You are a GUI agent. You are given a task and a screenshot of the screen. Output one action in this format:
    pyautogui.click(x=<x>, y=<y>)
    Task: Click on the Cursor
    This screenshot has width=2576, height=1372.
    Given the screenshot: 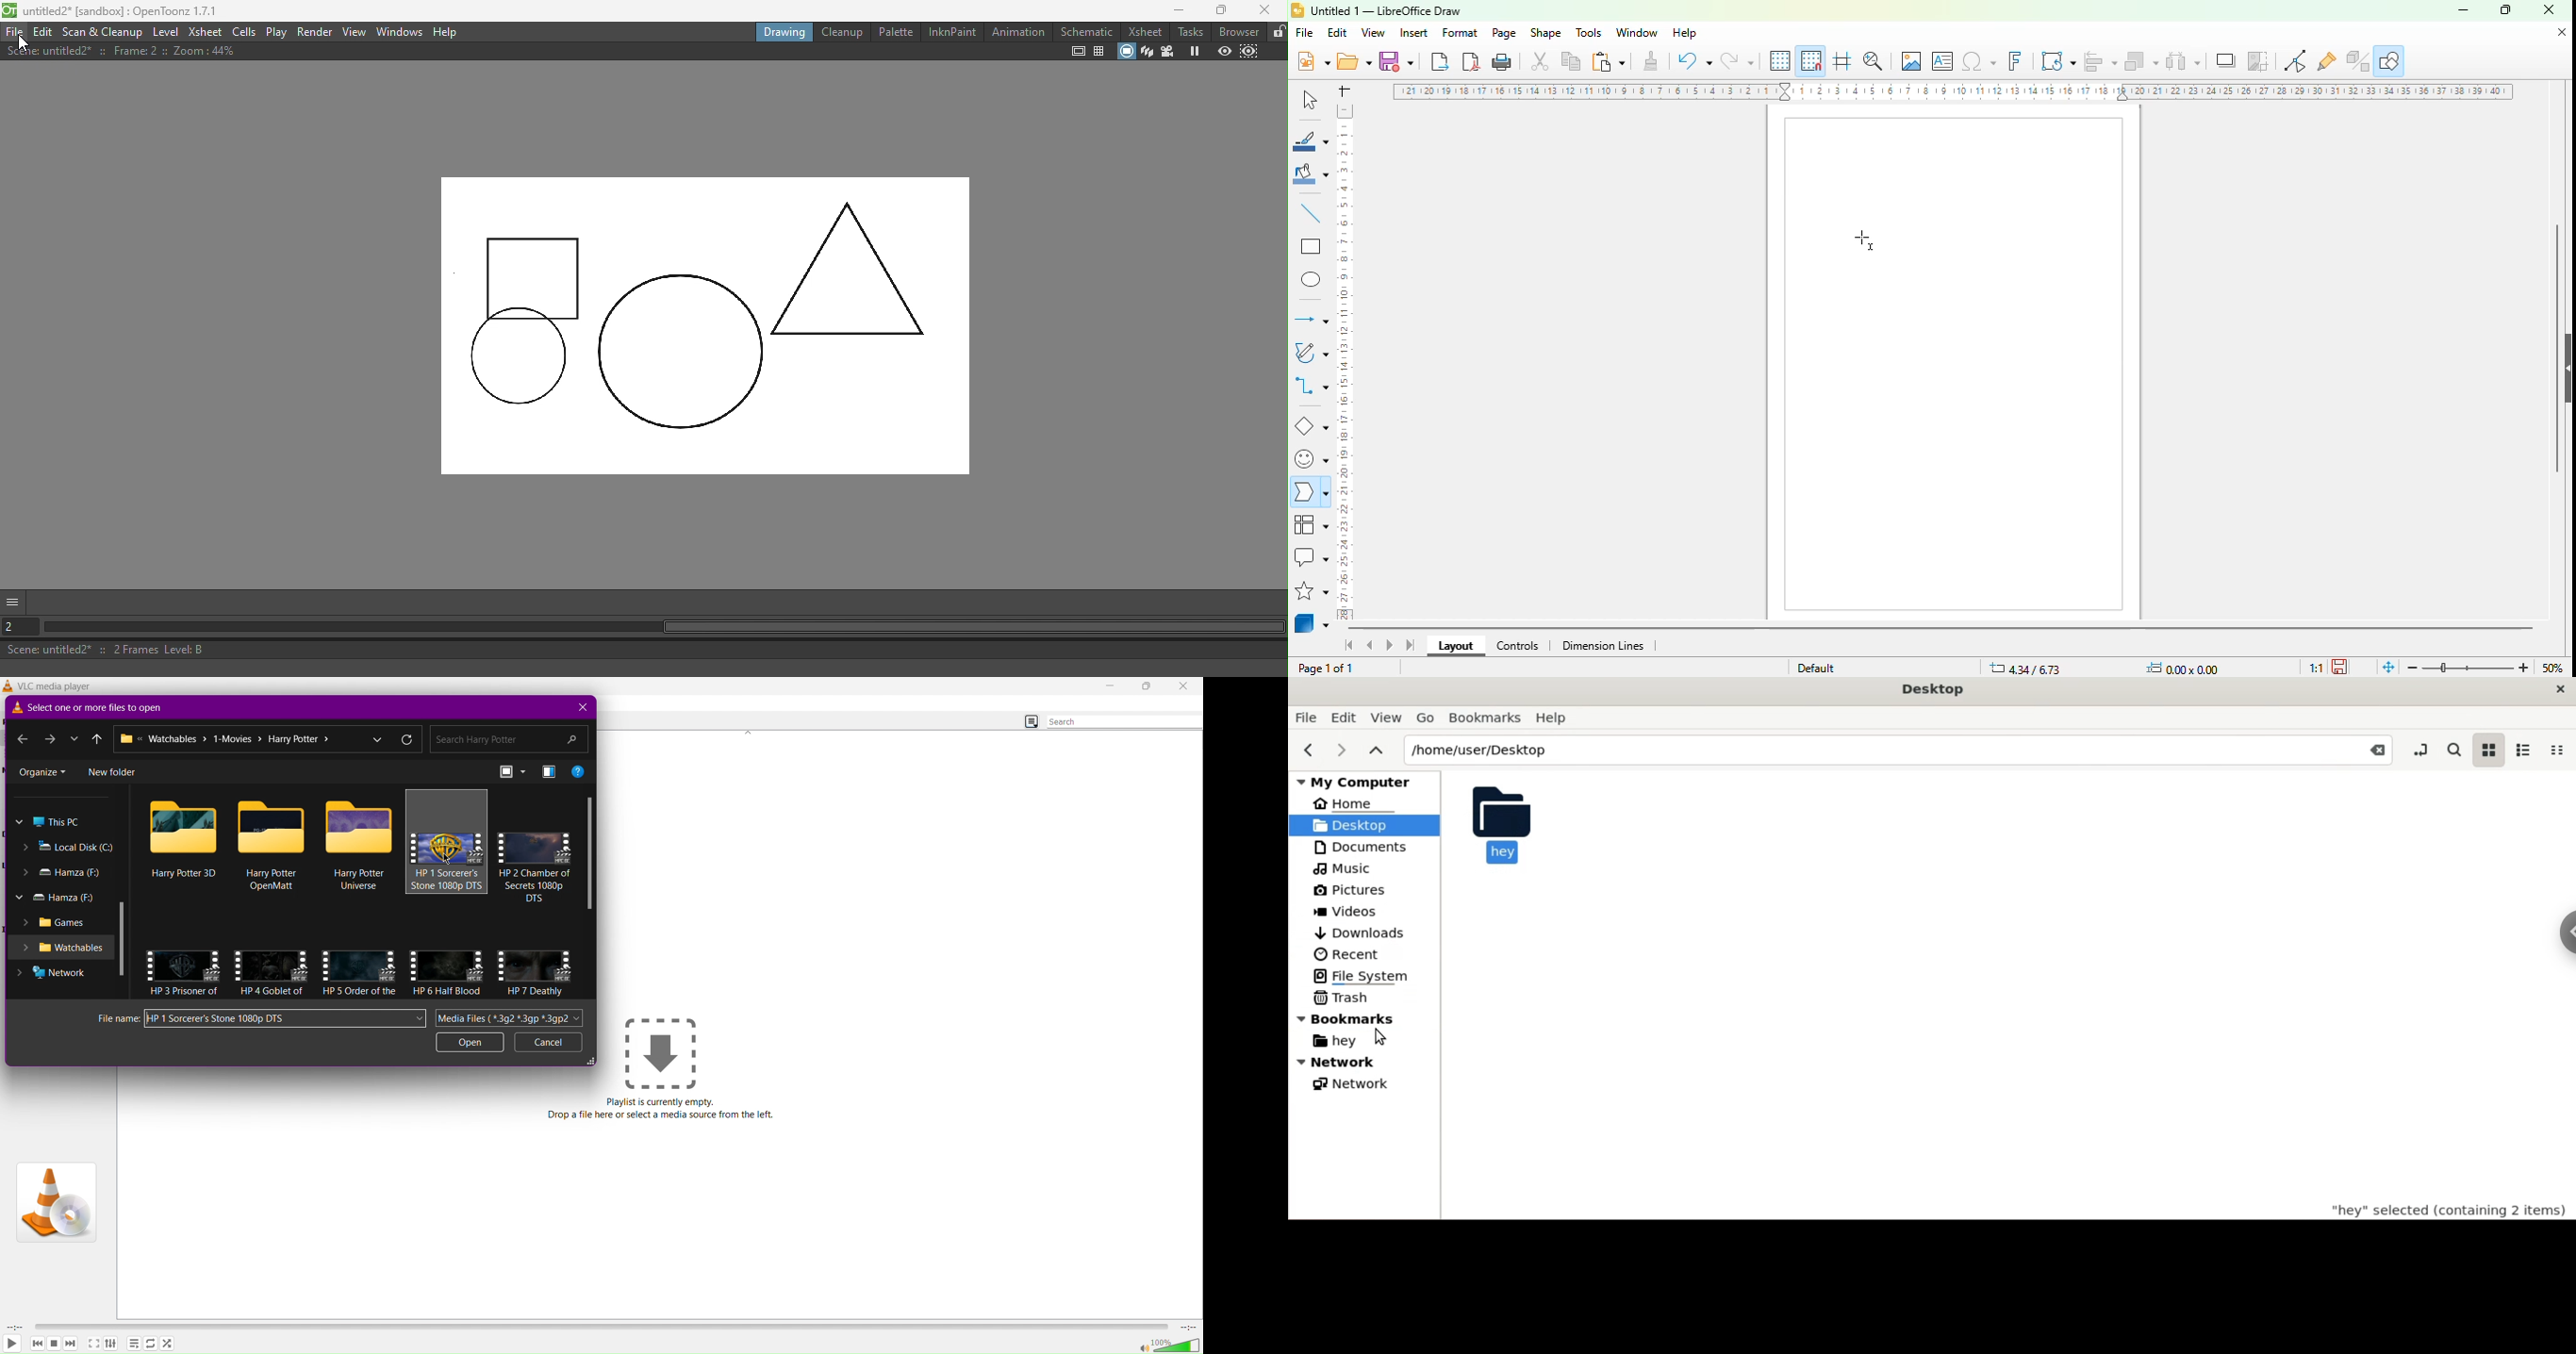 What is the action you would take?
    pyautogui.click(x=24, y=42)
    